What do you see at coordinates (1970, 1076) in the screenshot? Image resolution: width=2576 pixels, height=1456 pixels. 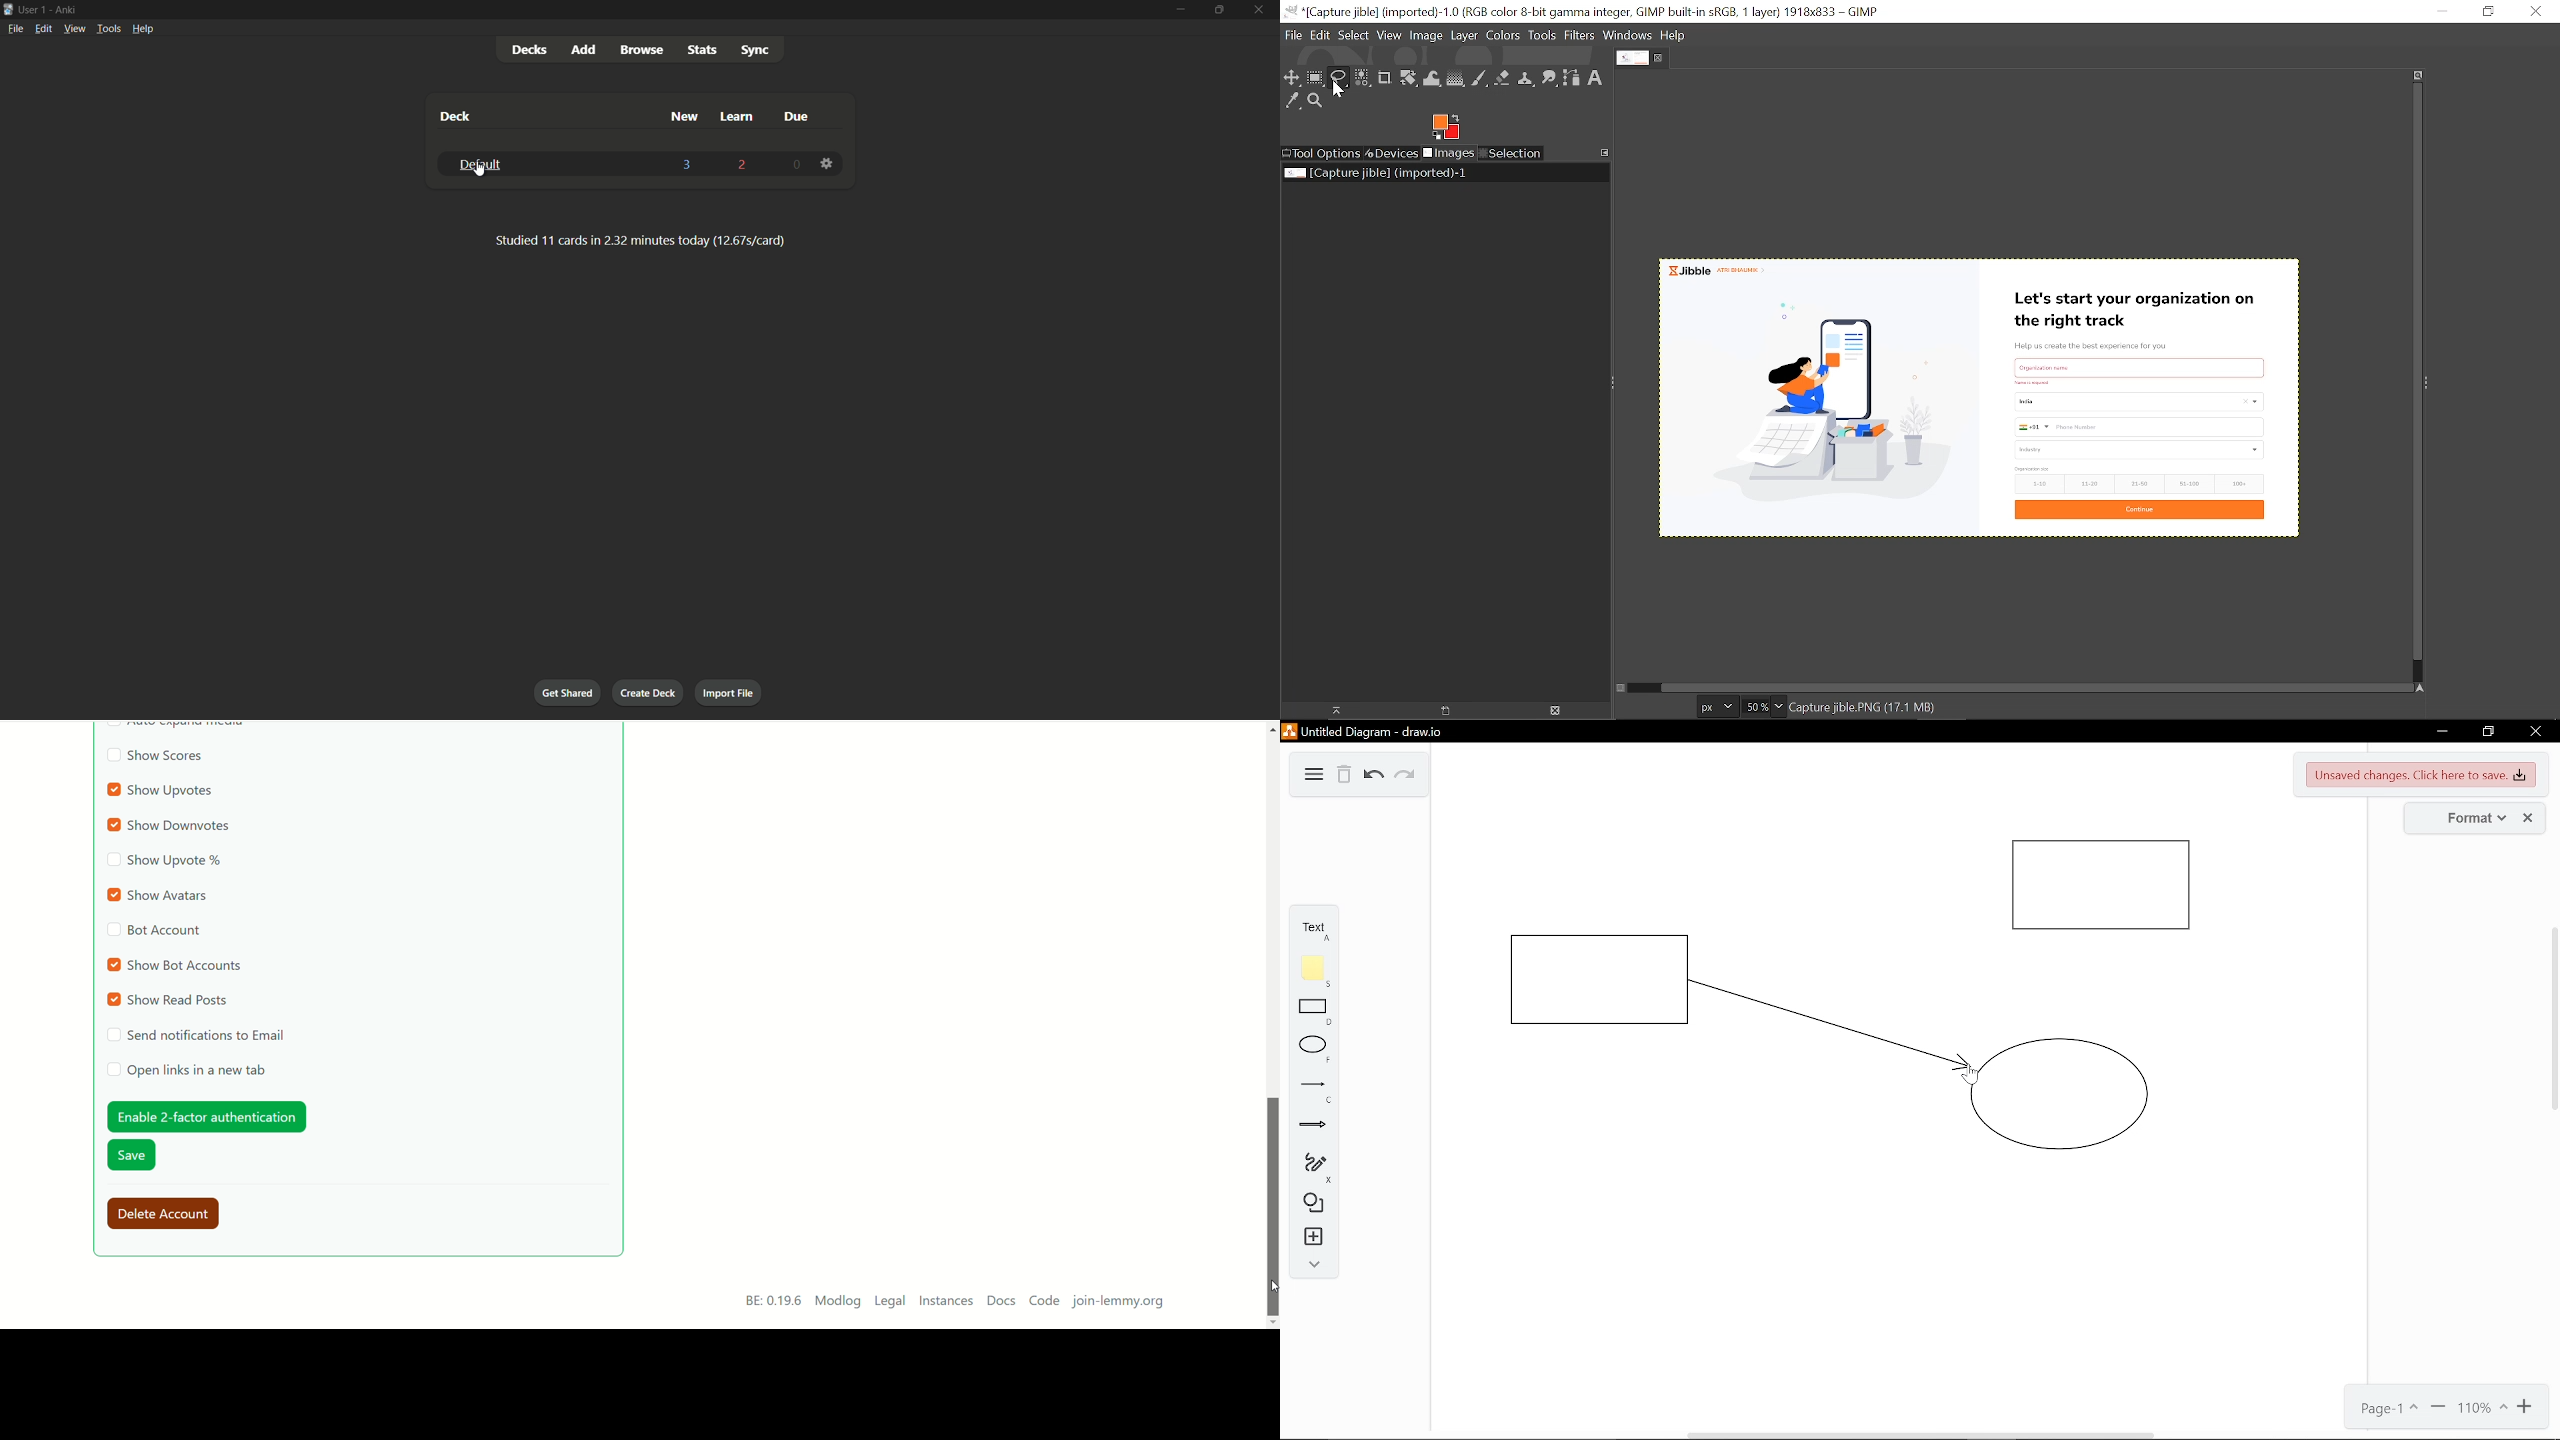 I see `Pointer` at bounding box center [1970, 1076].